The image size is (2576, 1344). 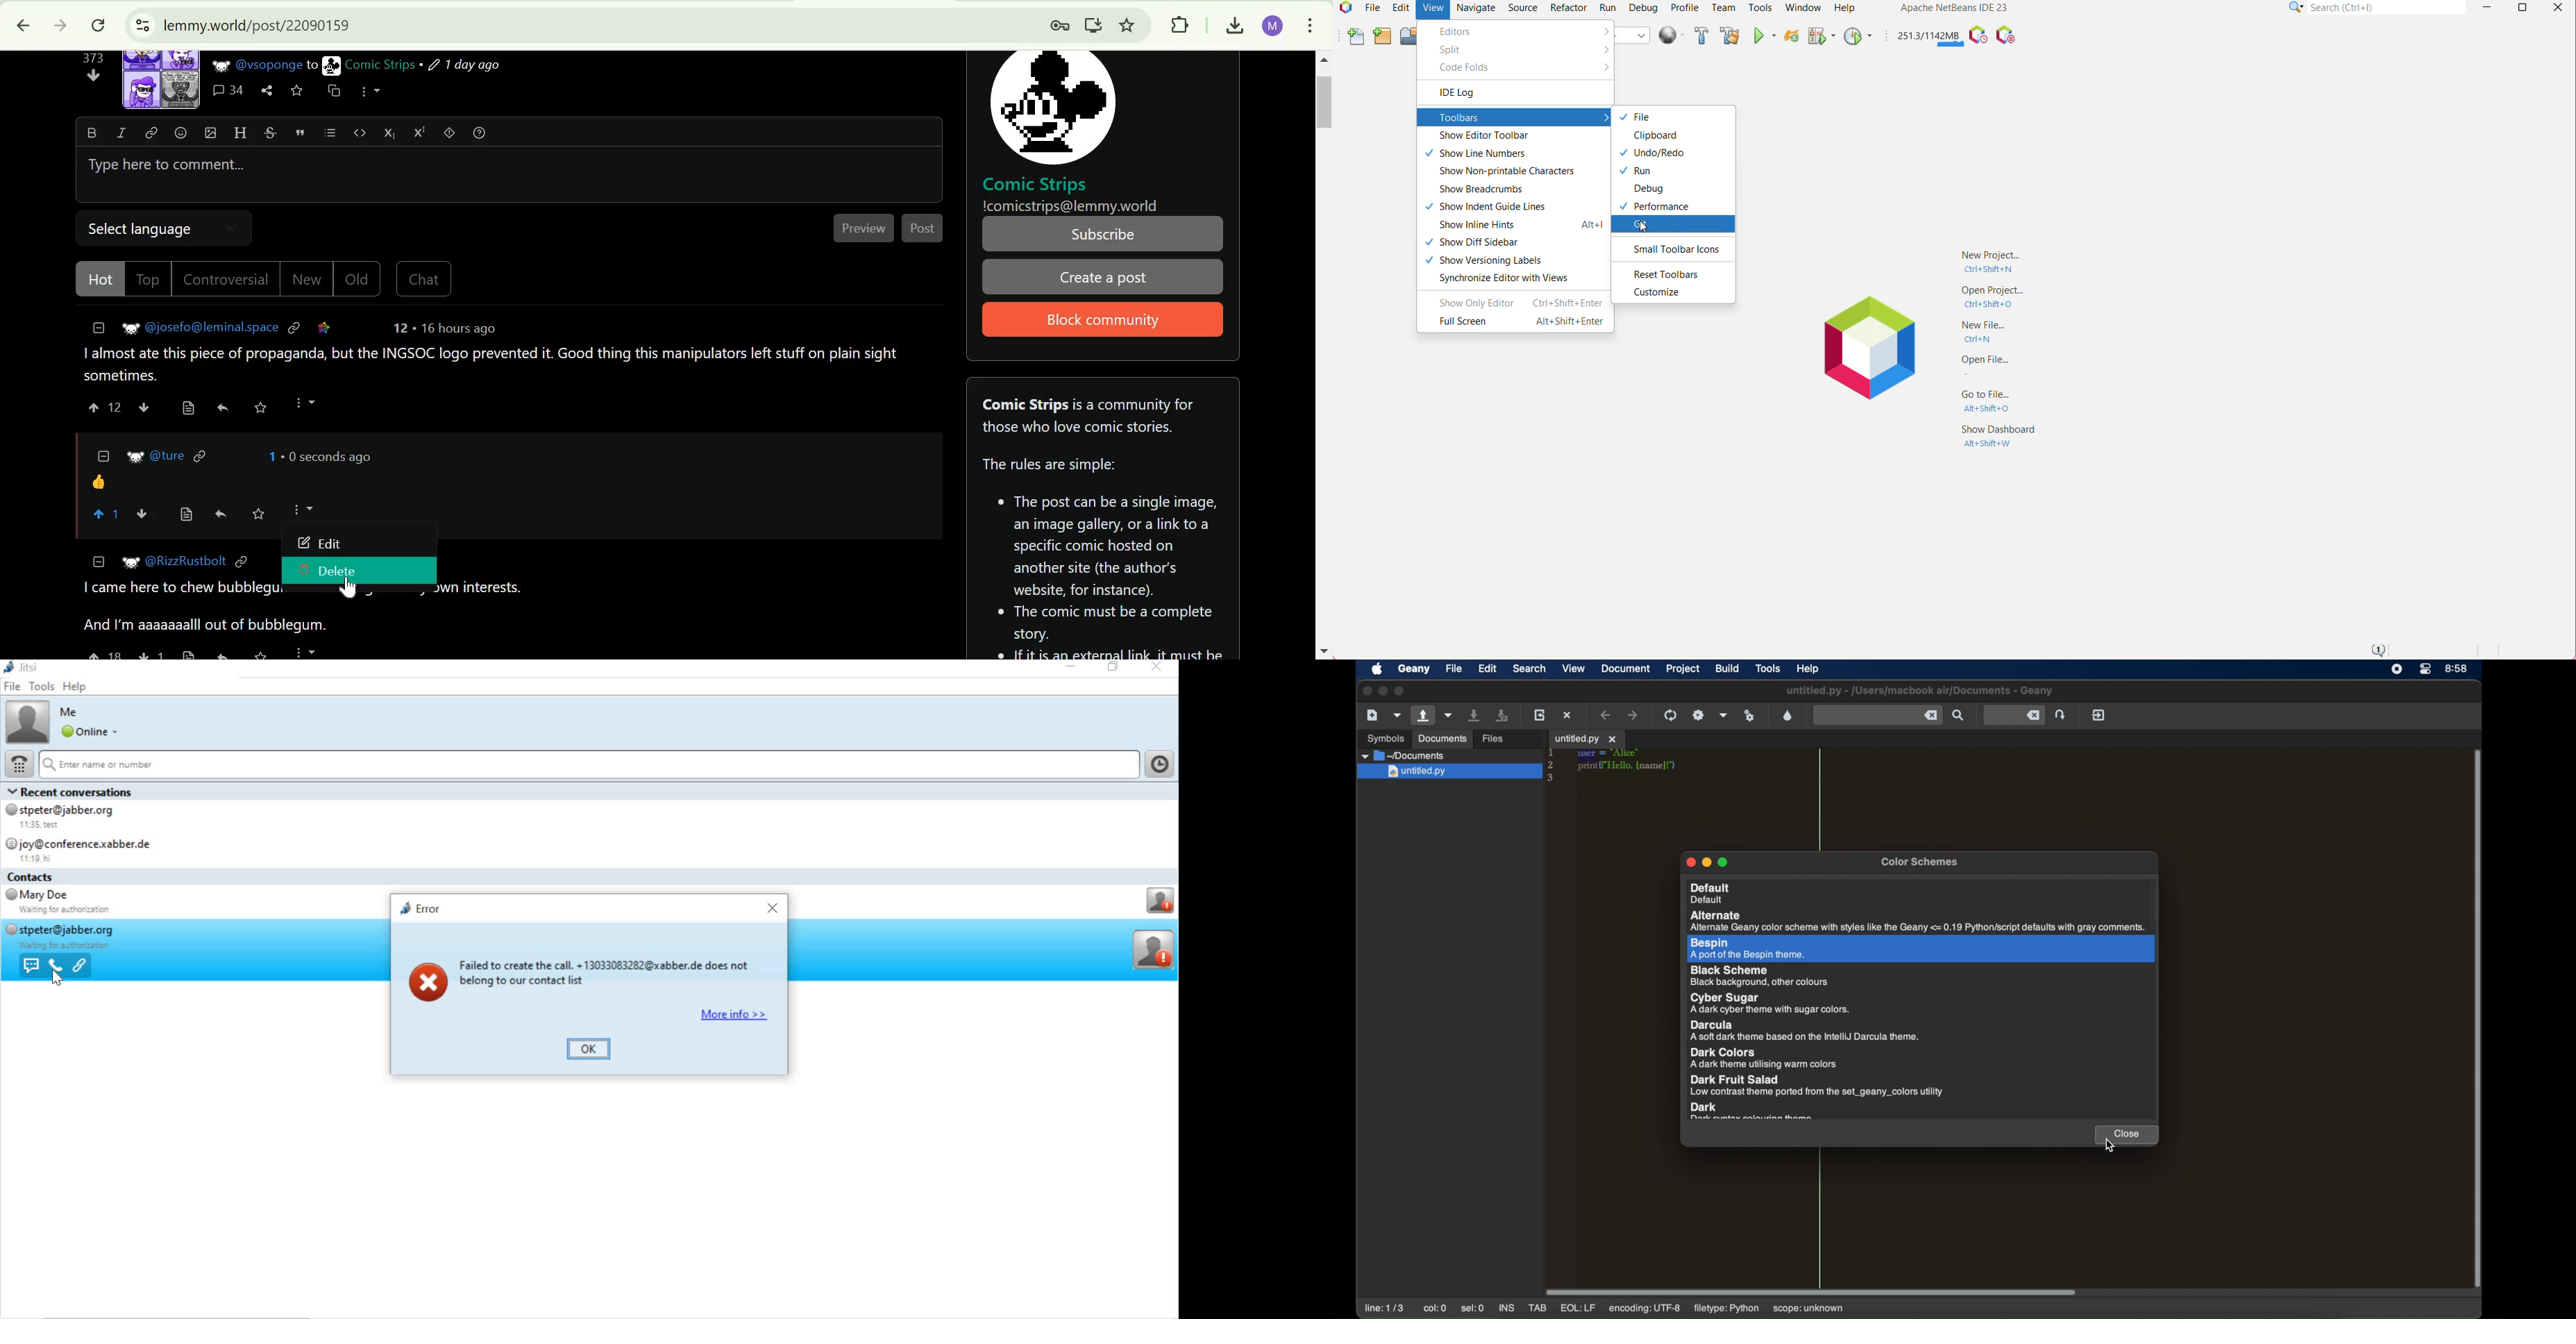 I want to click on @vsoponge to, so click(x=277, y=65).